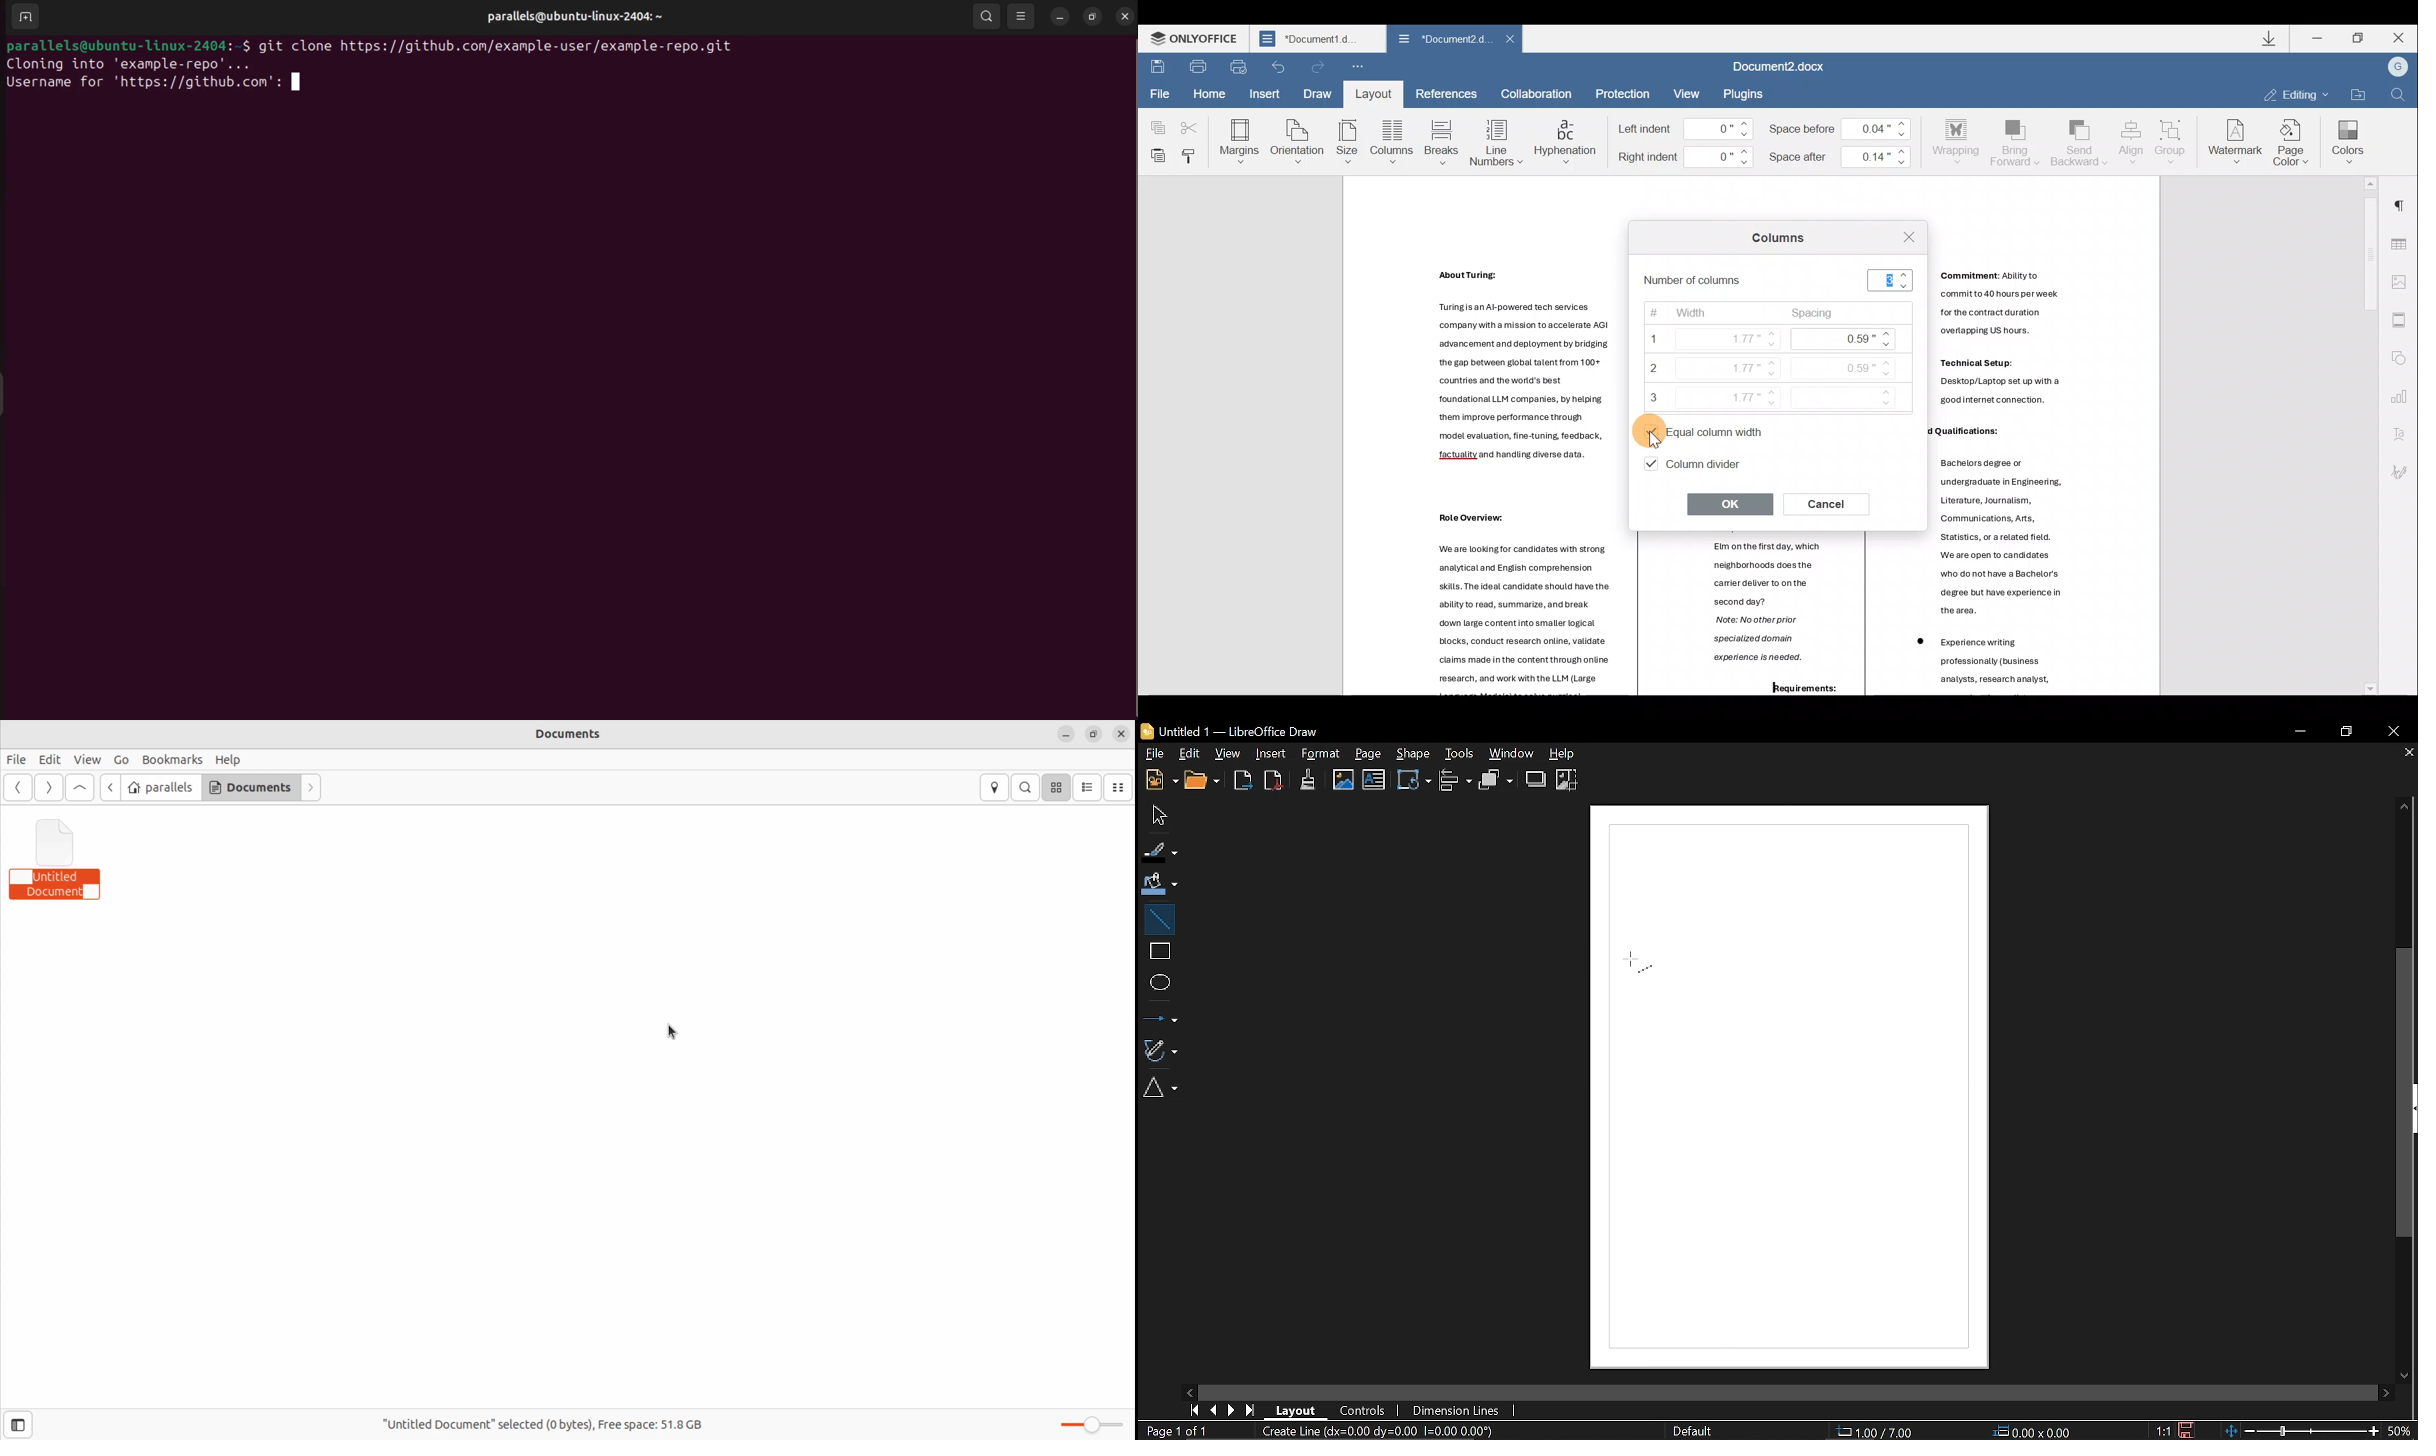 The image size is (2436, 1456). Describe the element at coordinates (1209, 93) in the screenshot. I see `Home` at that location.